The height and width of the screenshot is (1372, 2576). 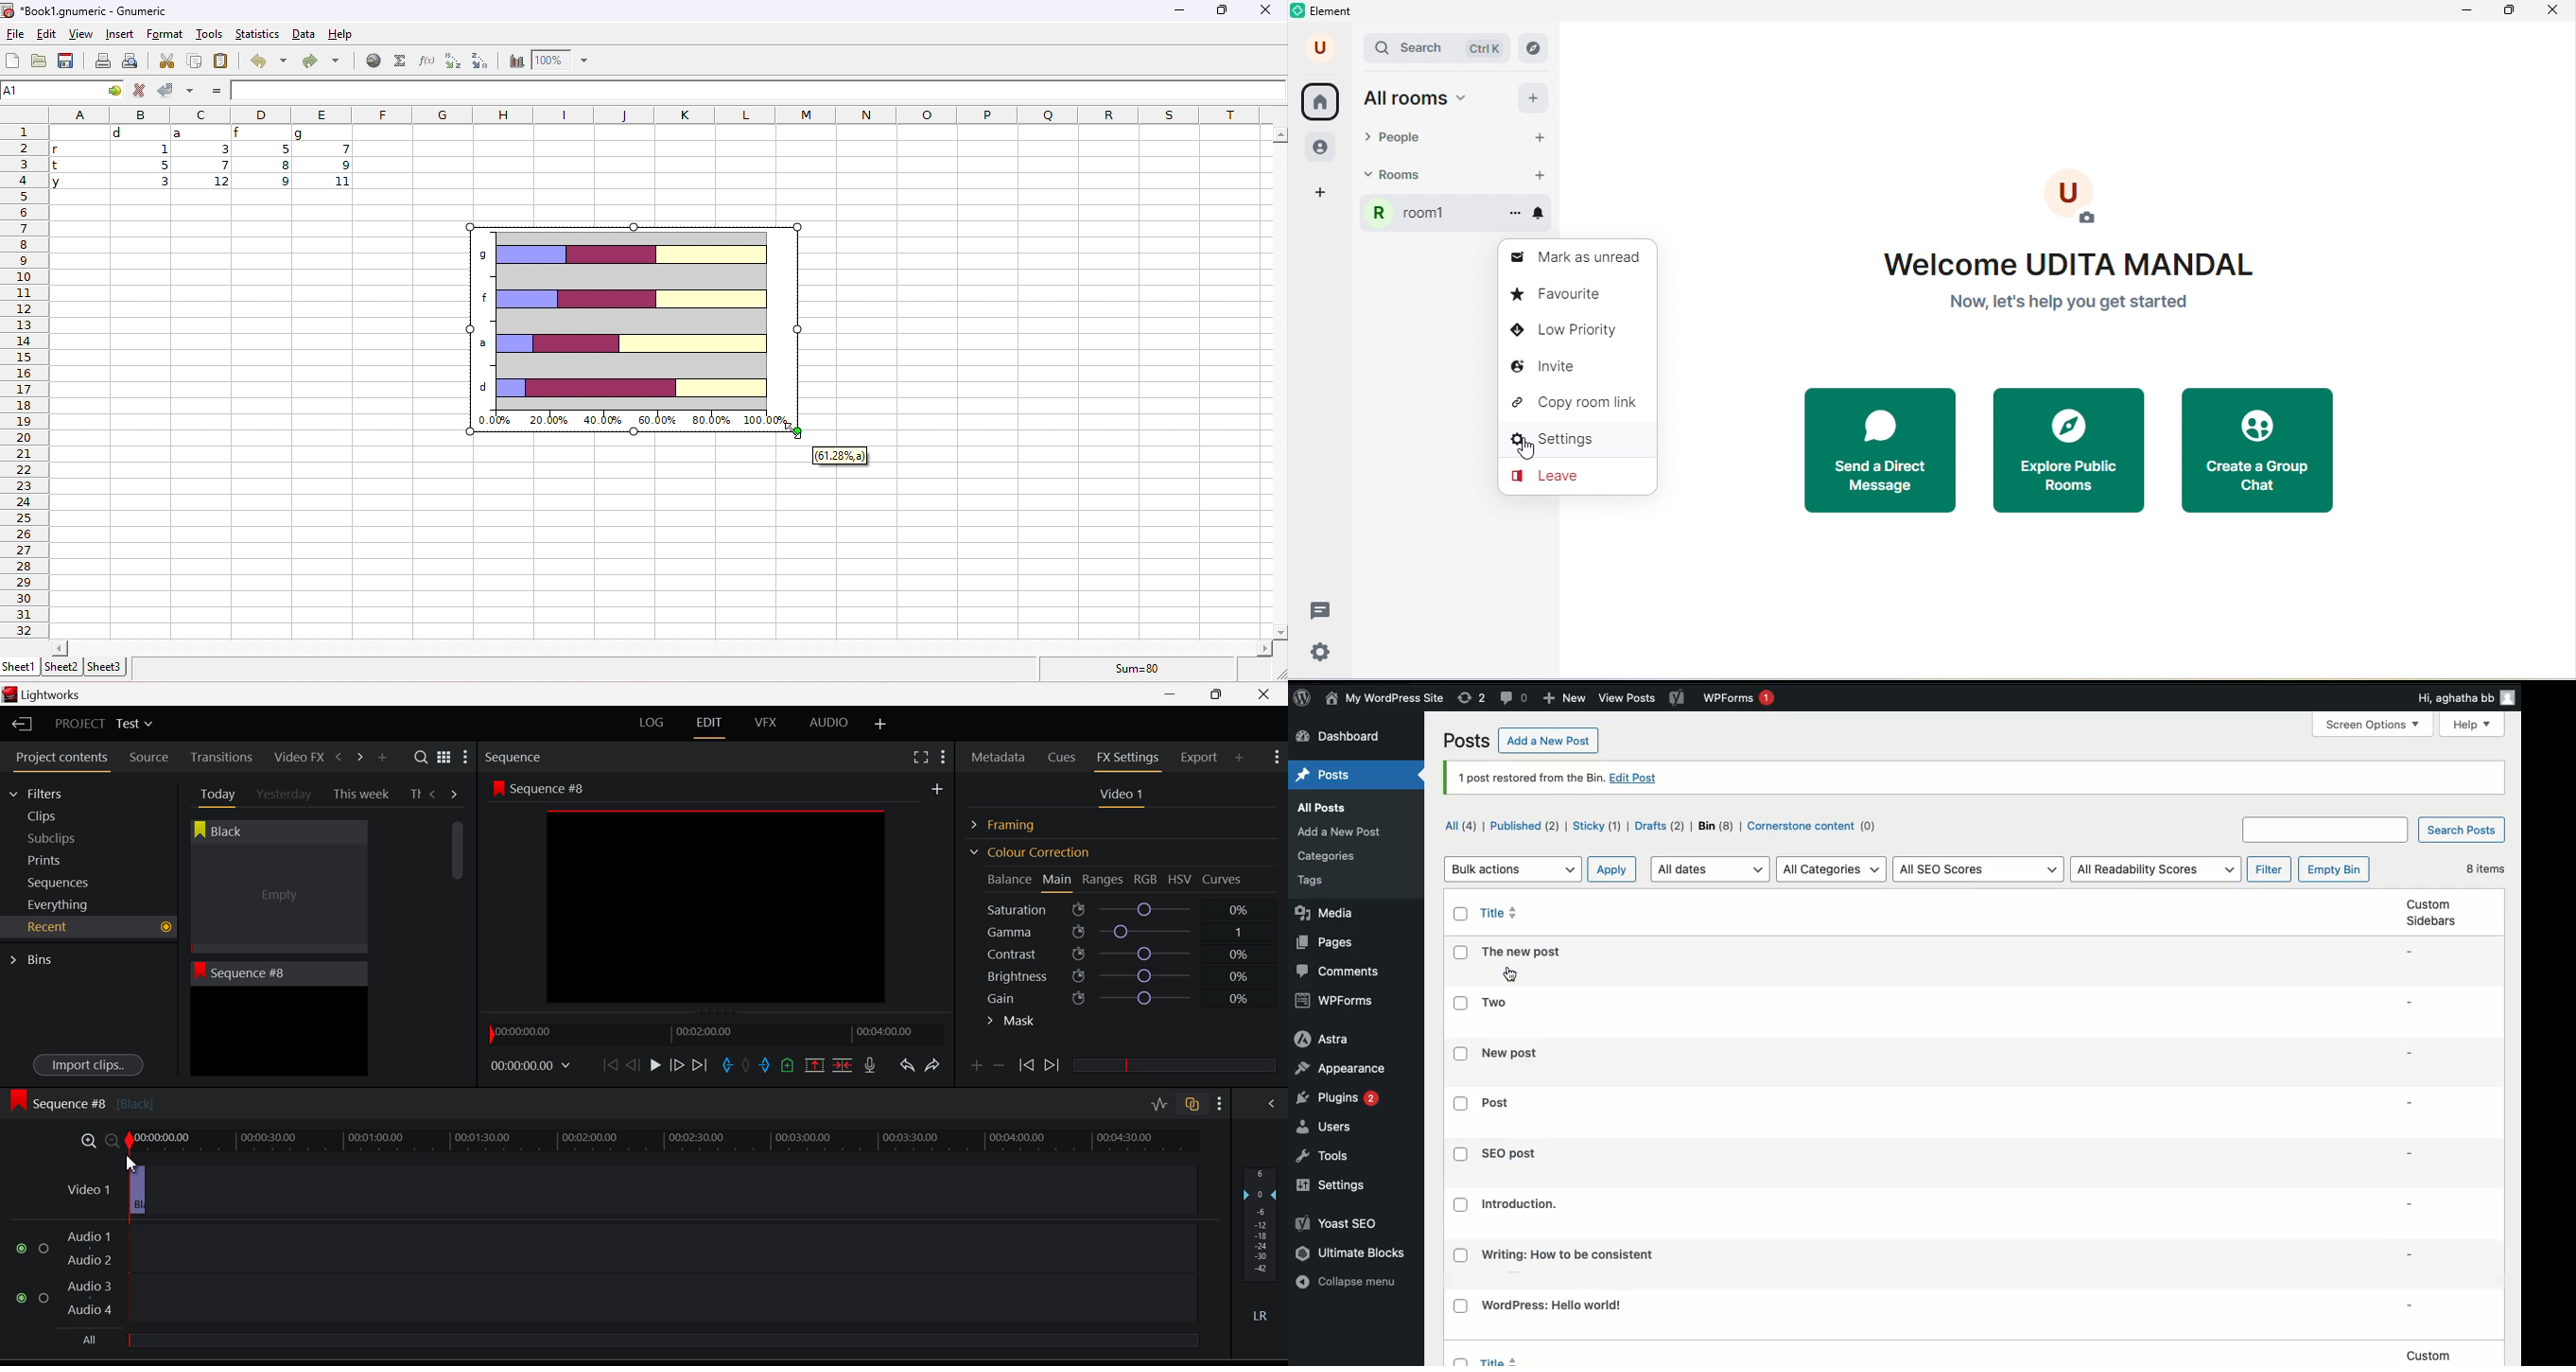 I want to click on view posts, so click(x=1641, y=698).